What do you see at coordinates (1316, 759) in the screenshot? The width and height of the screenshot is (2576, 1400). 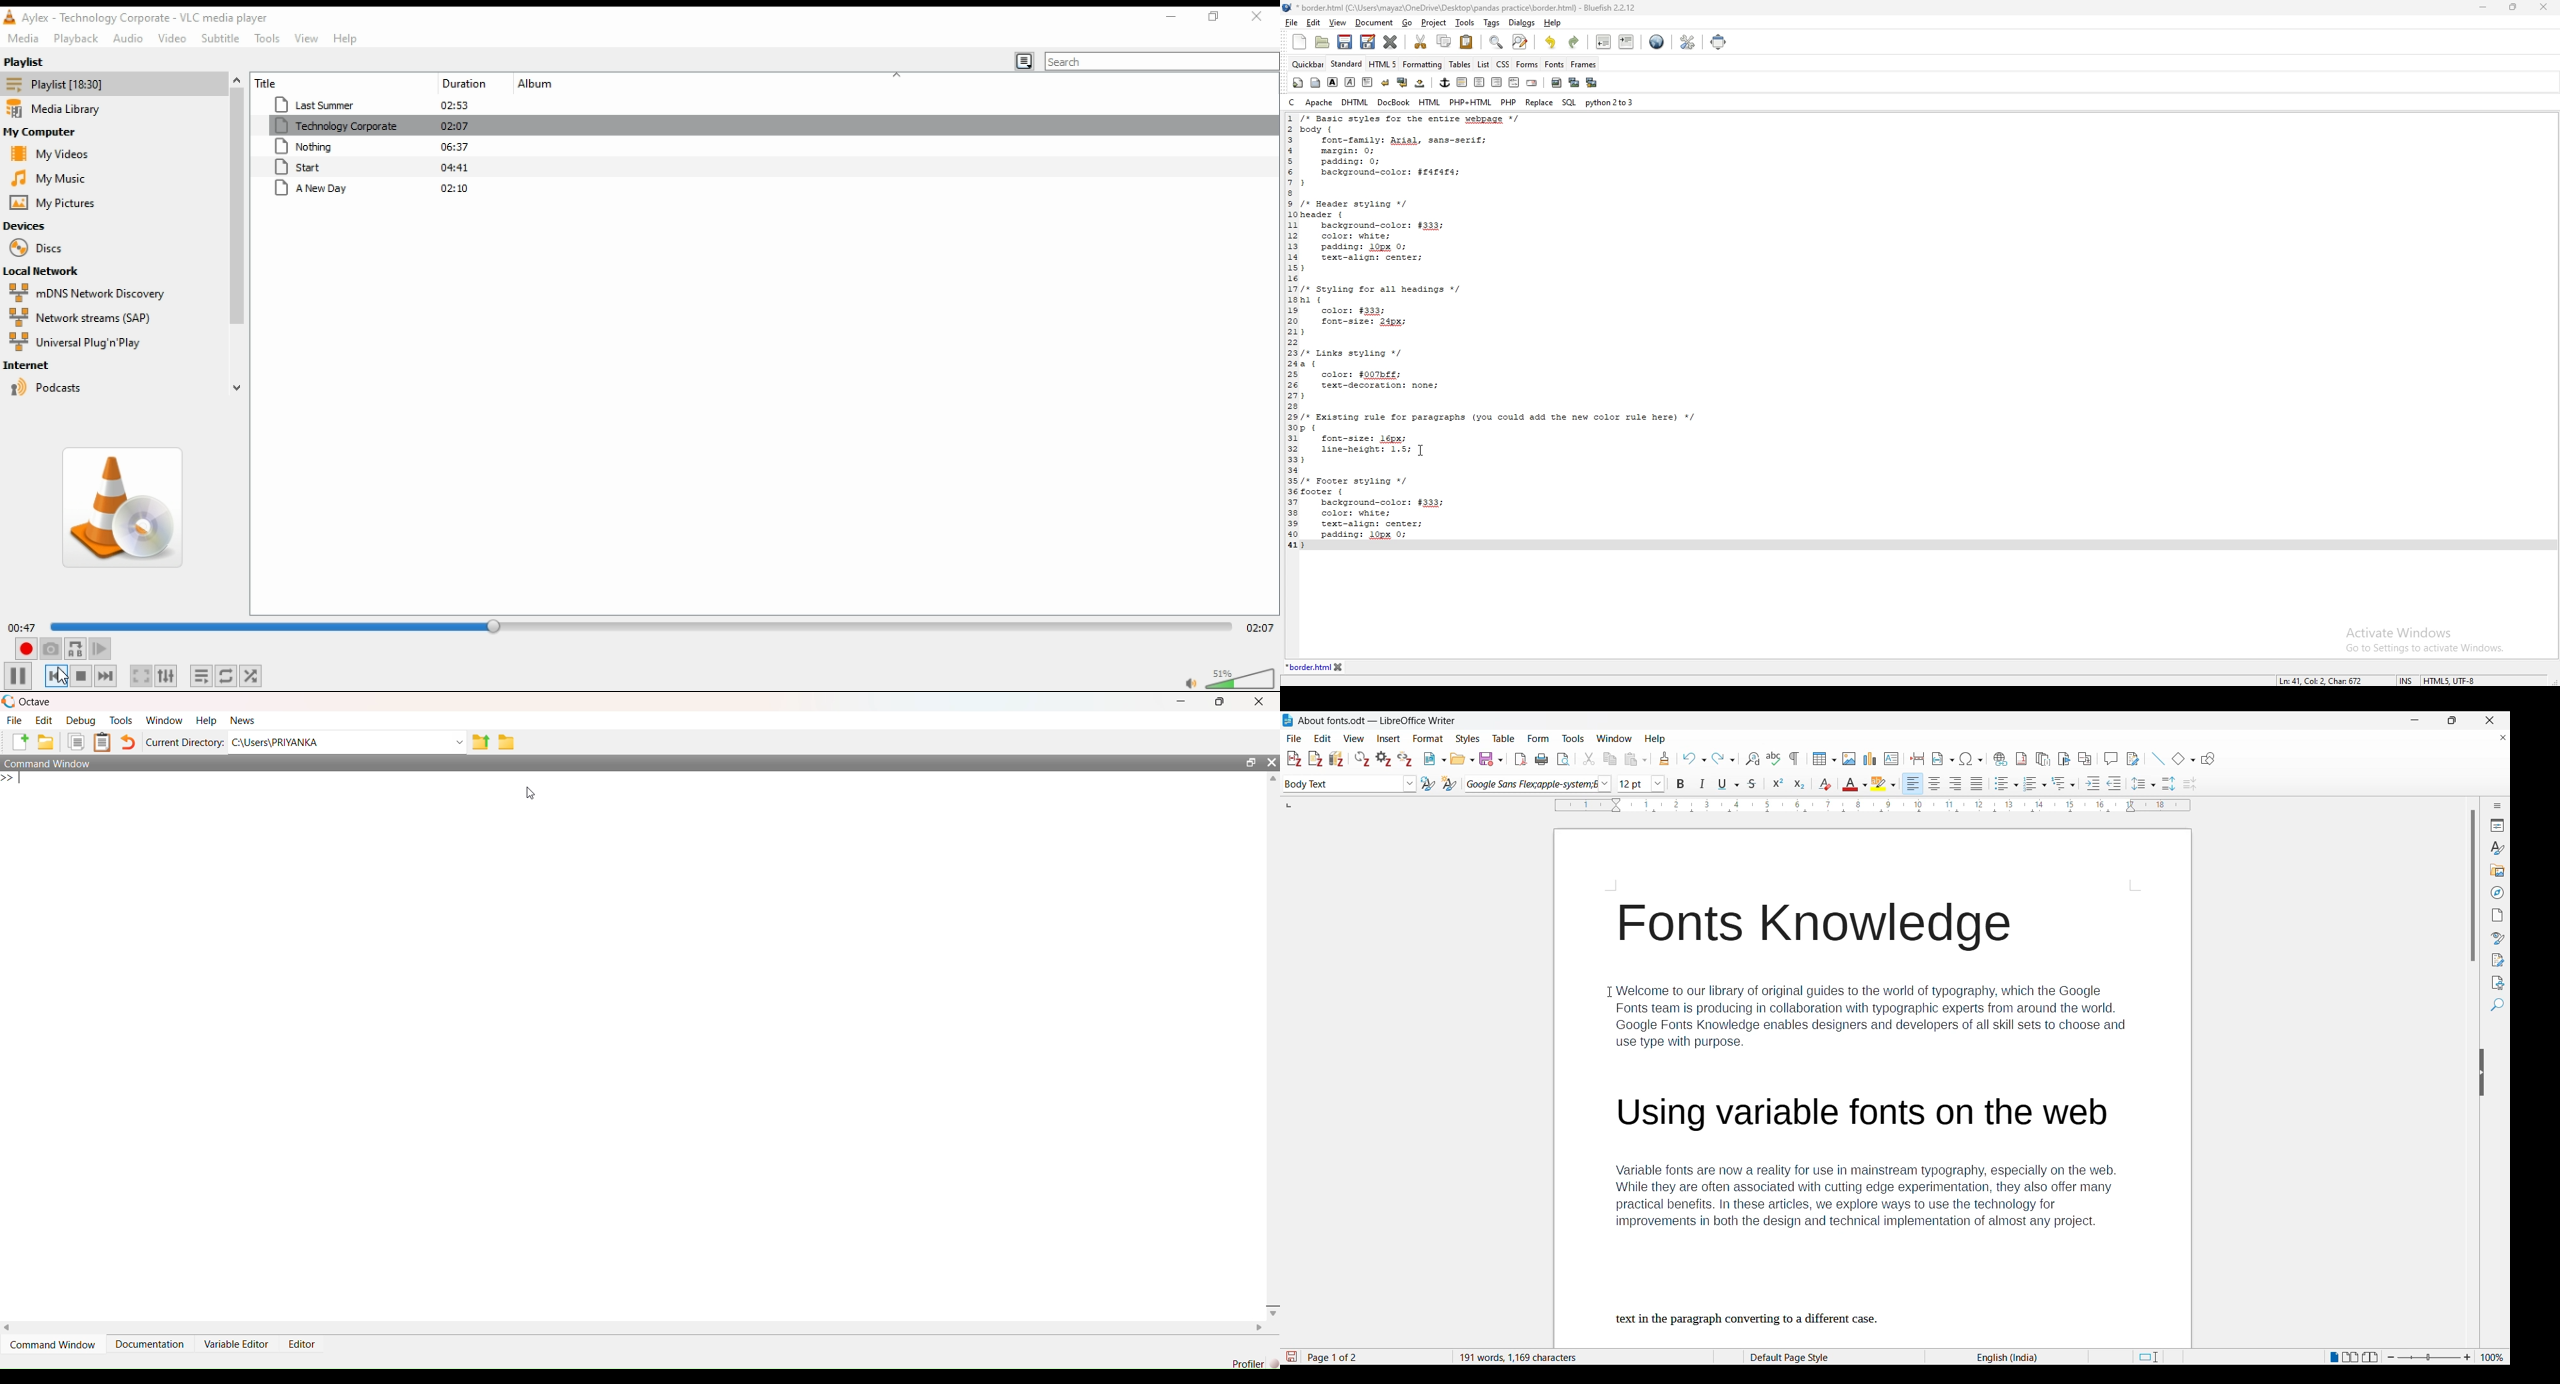 I see `Add note` at bounding box center [1316, 759].